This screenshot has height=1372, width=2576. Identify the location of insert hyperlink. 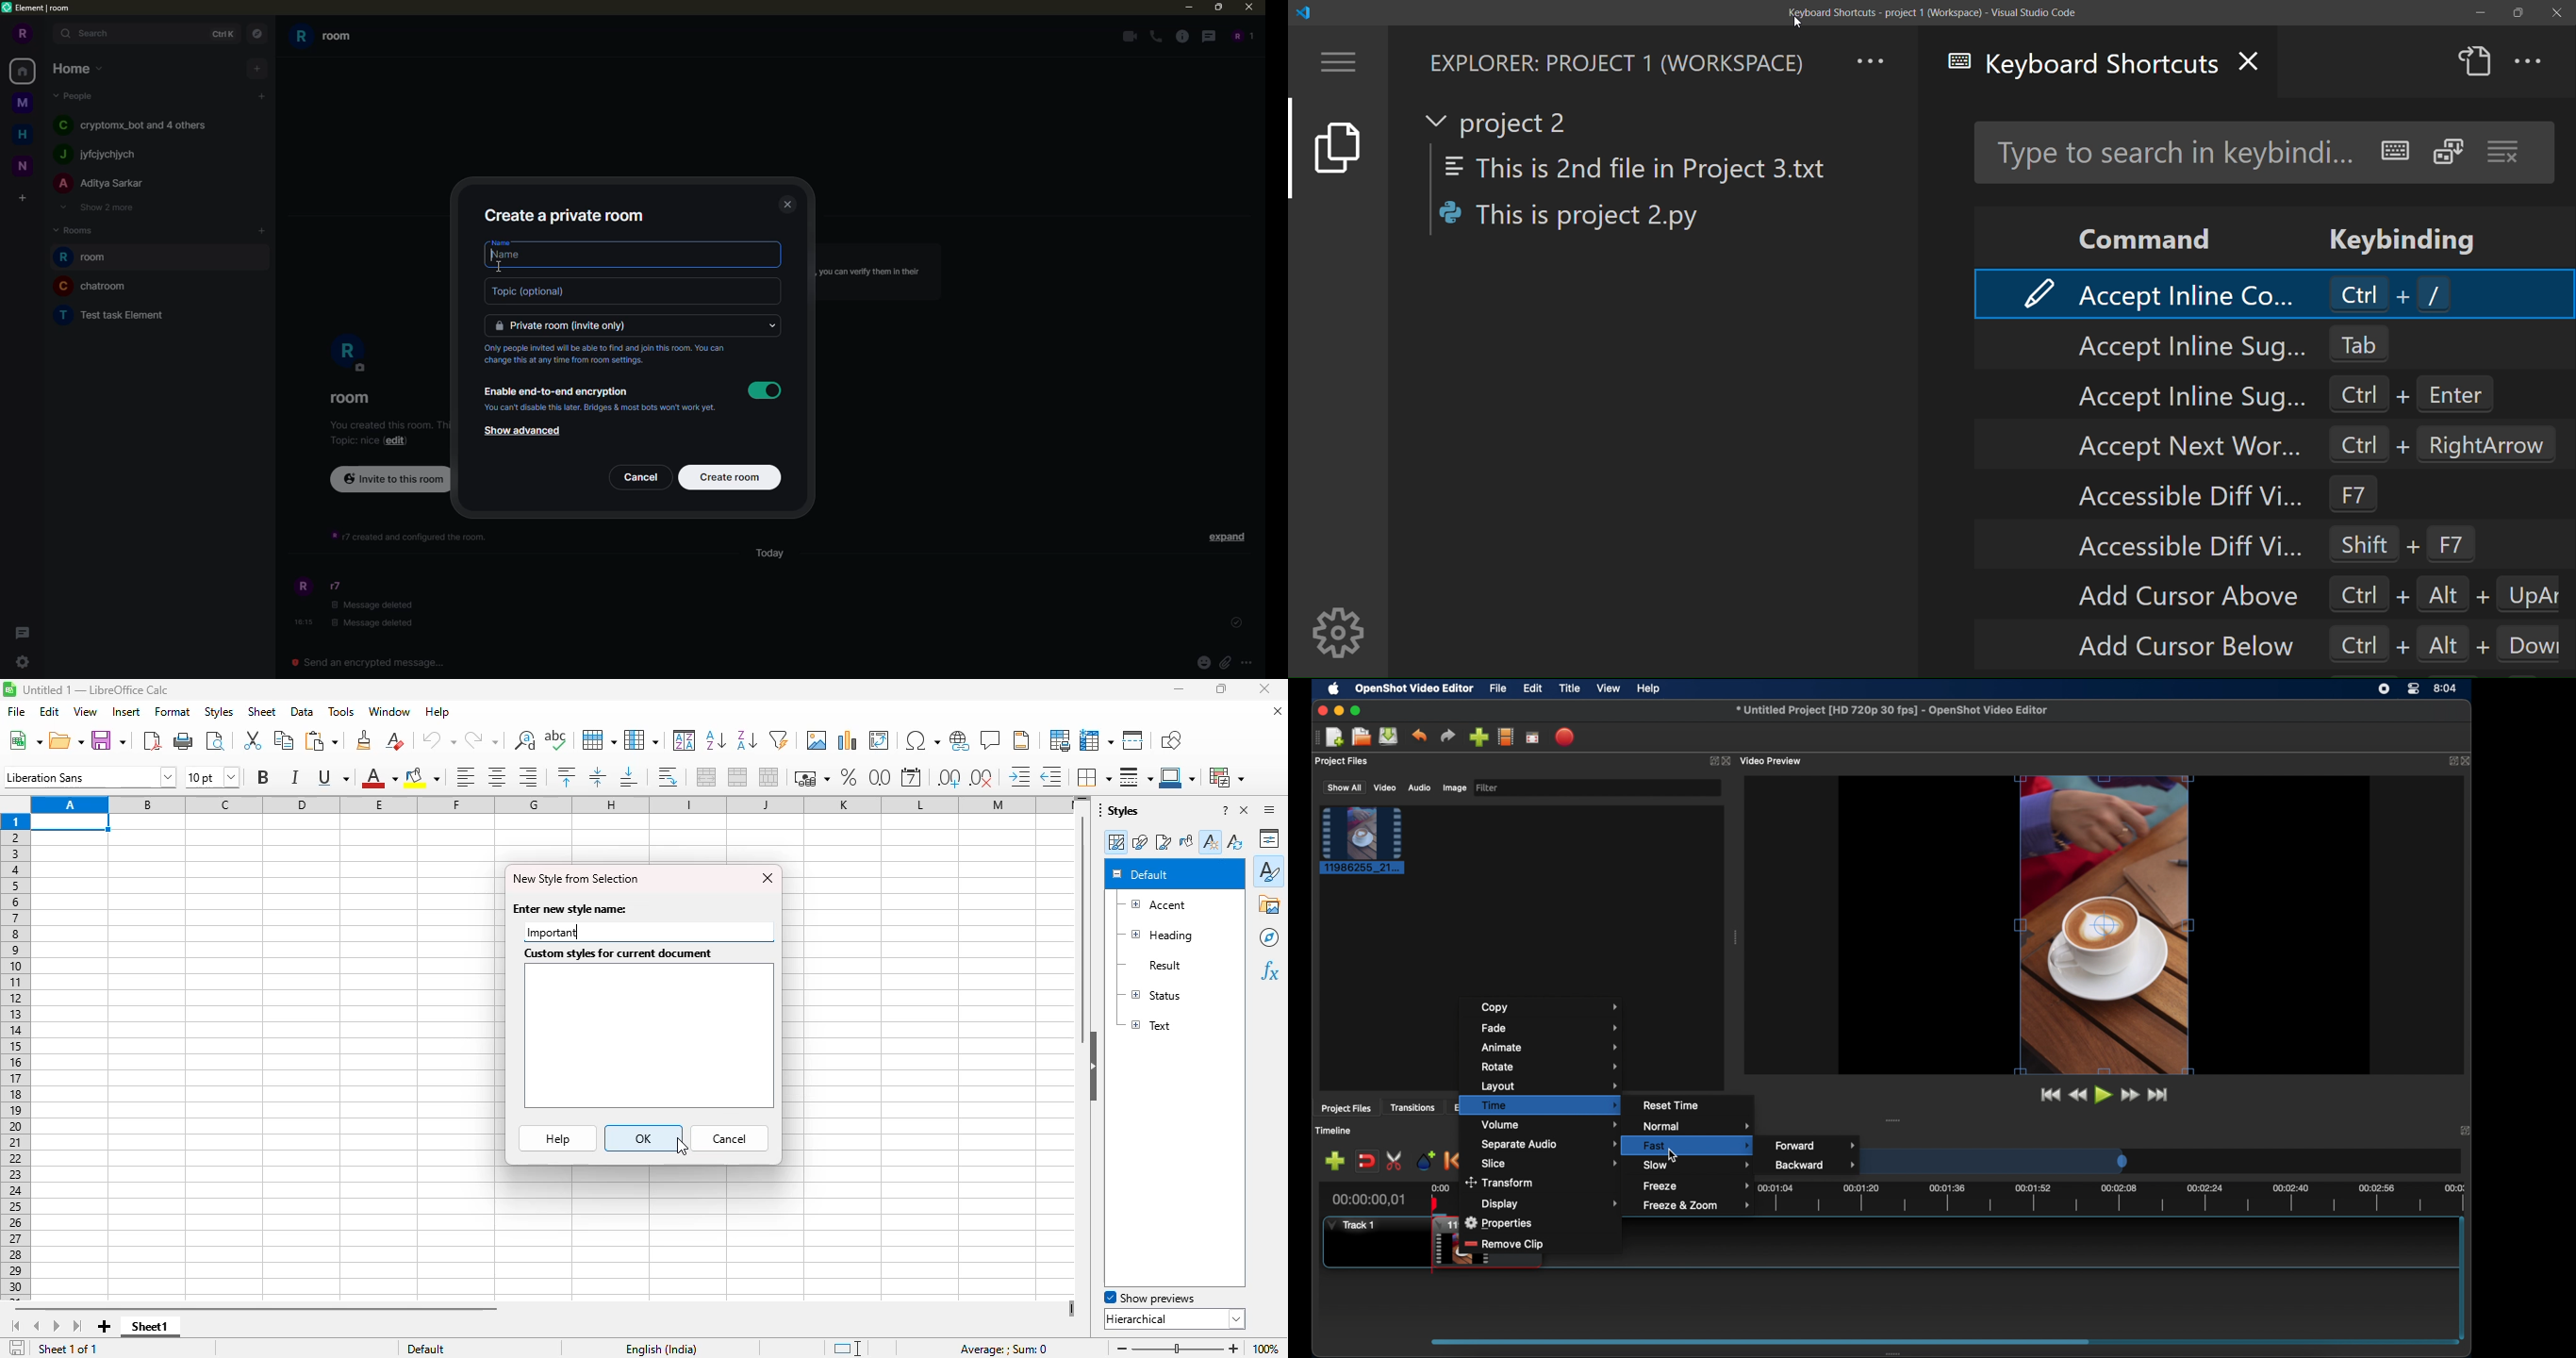
(960, 740).